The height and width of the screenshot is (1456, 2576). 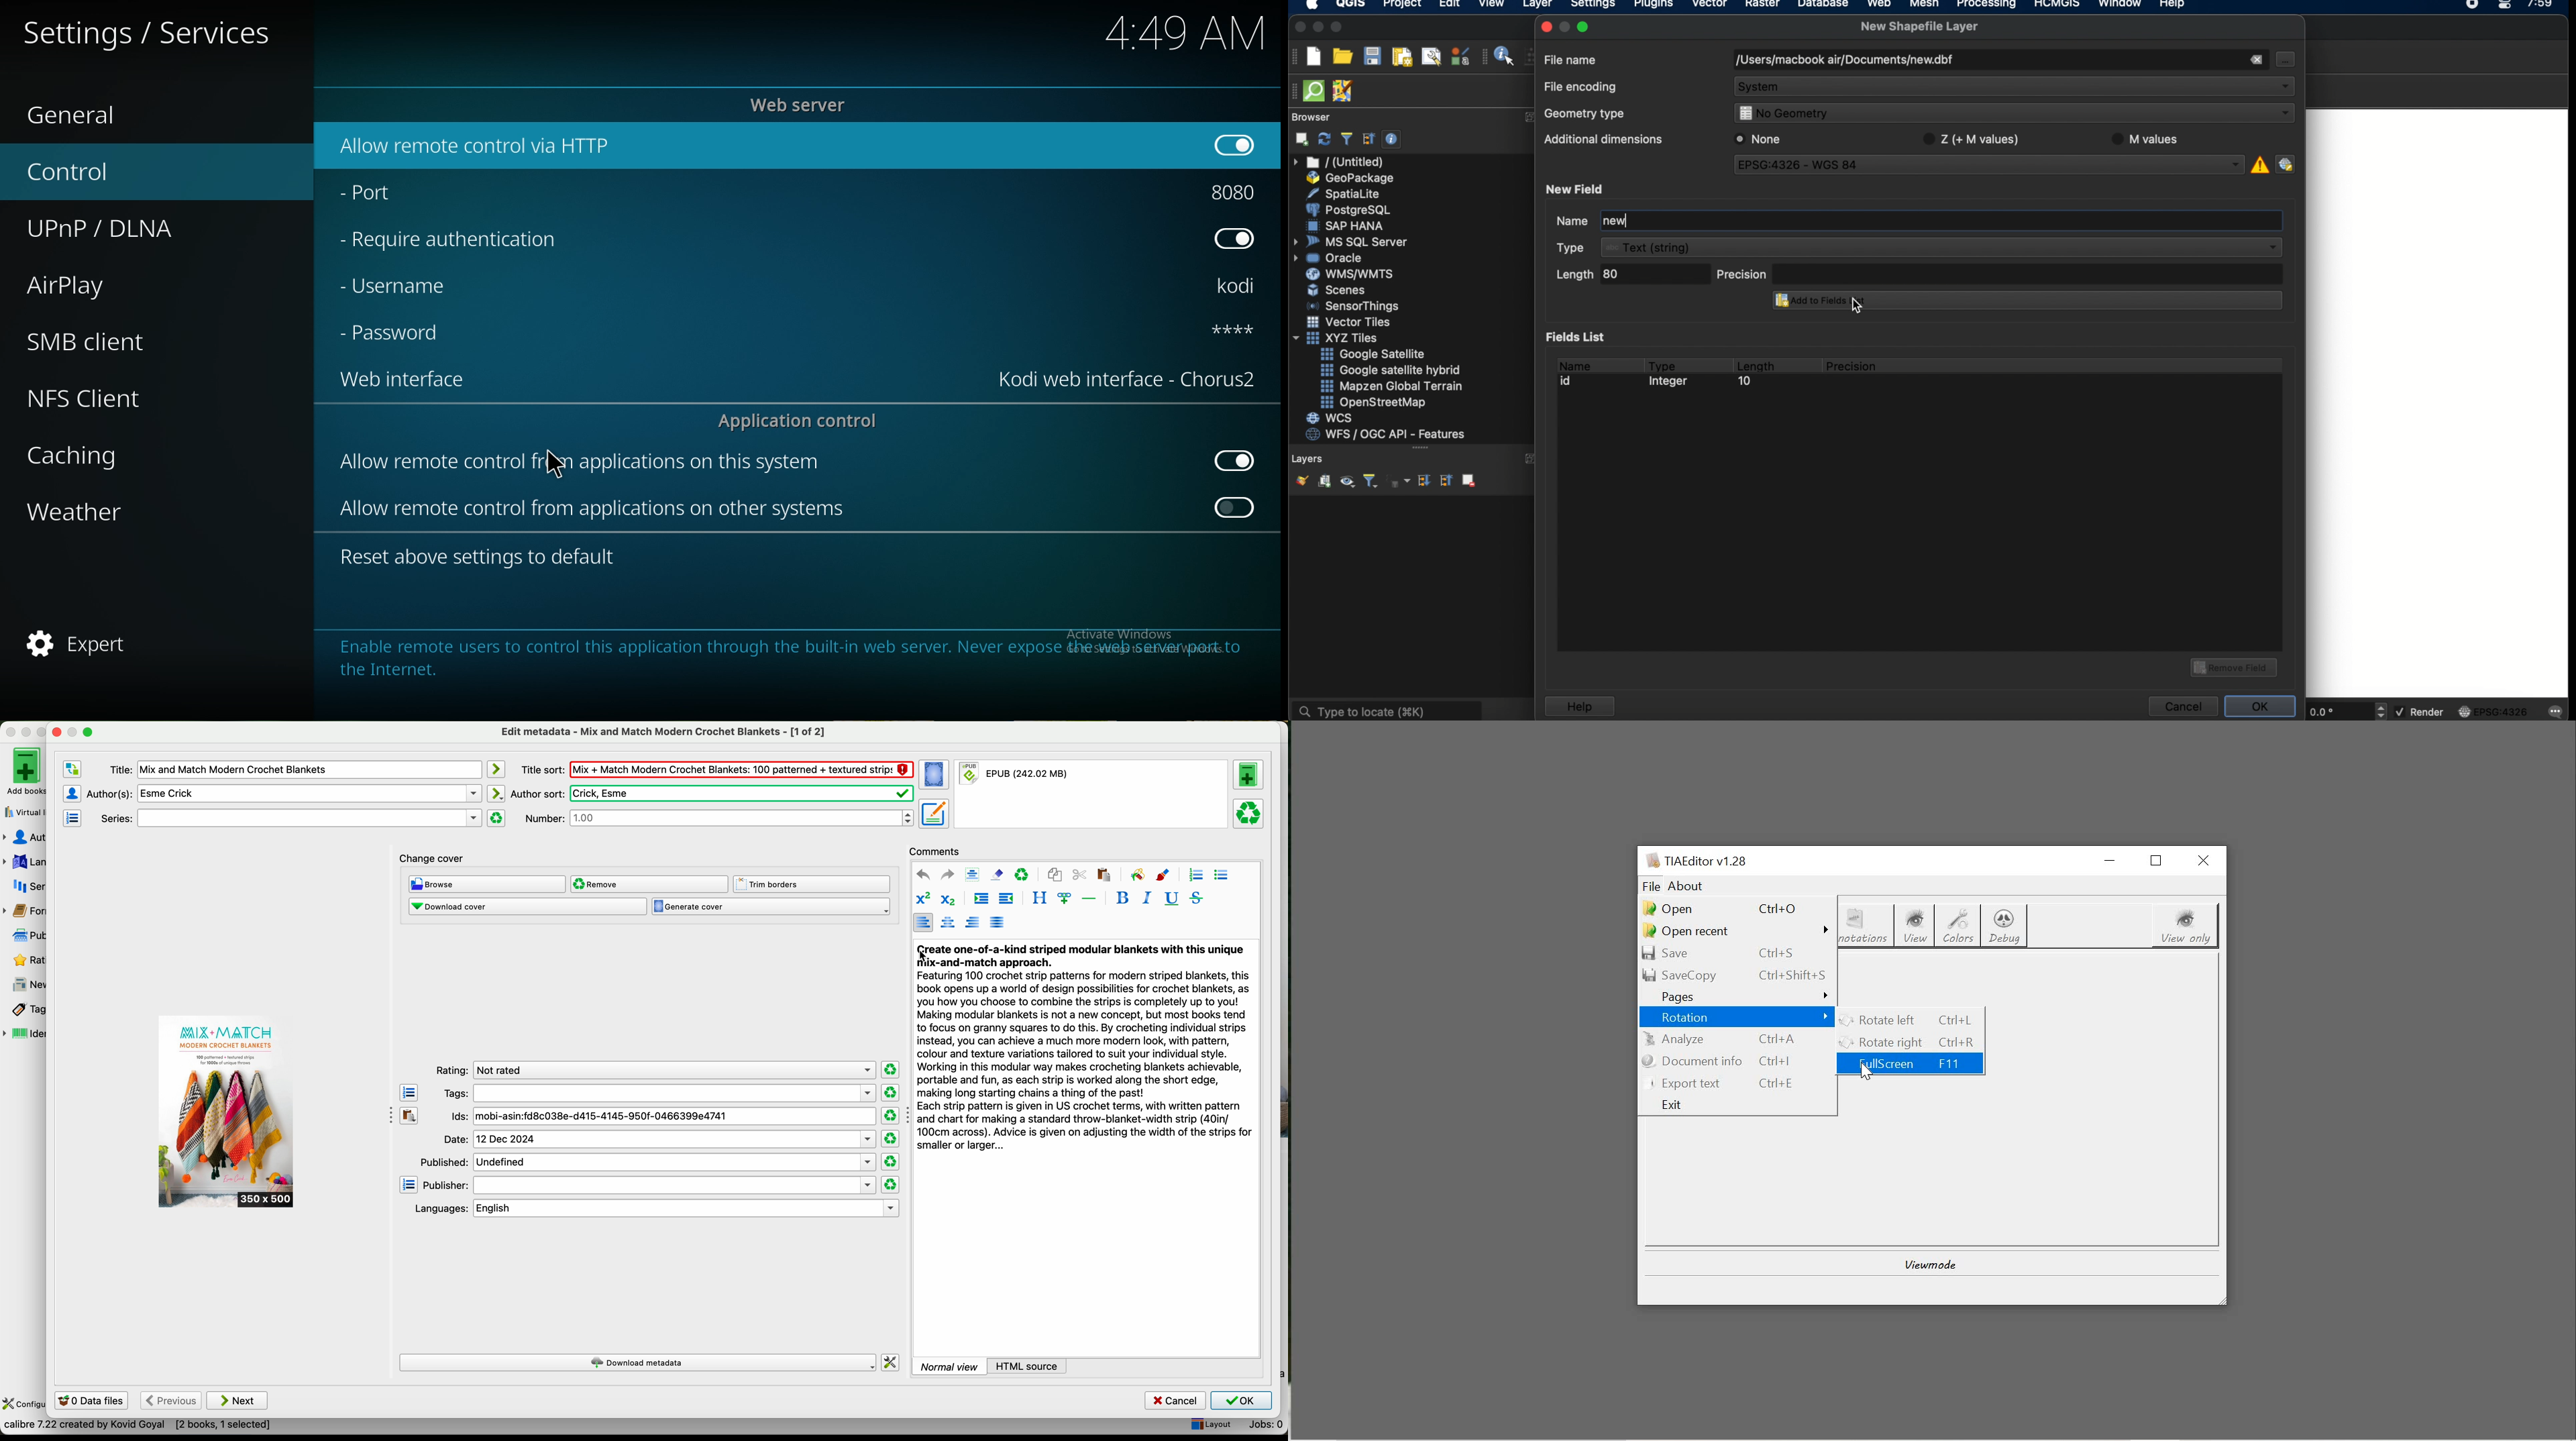 I want to click on nfs client, so click(x=107, y=394).